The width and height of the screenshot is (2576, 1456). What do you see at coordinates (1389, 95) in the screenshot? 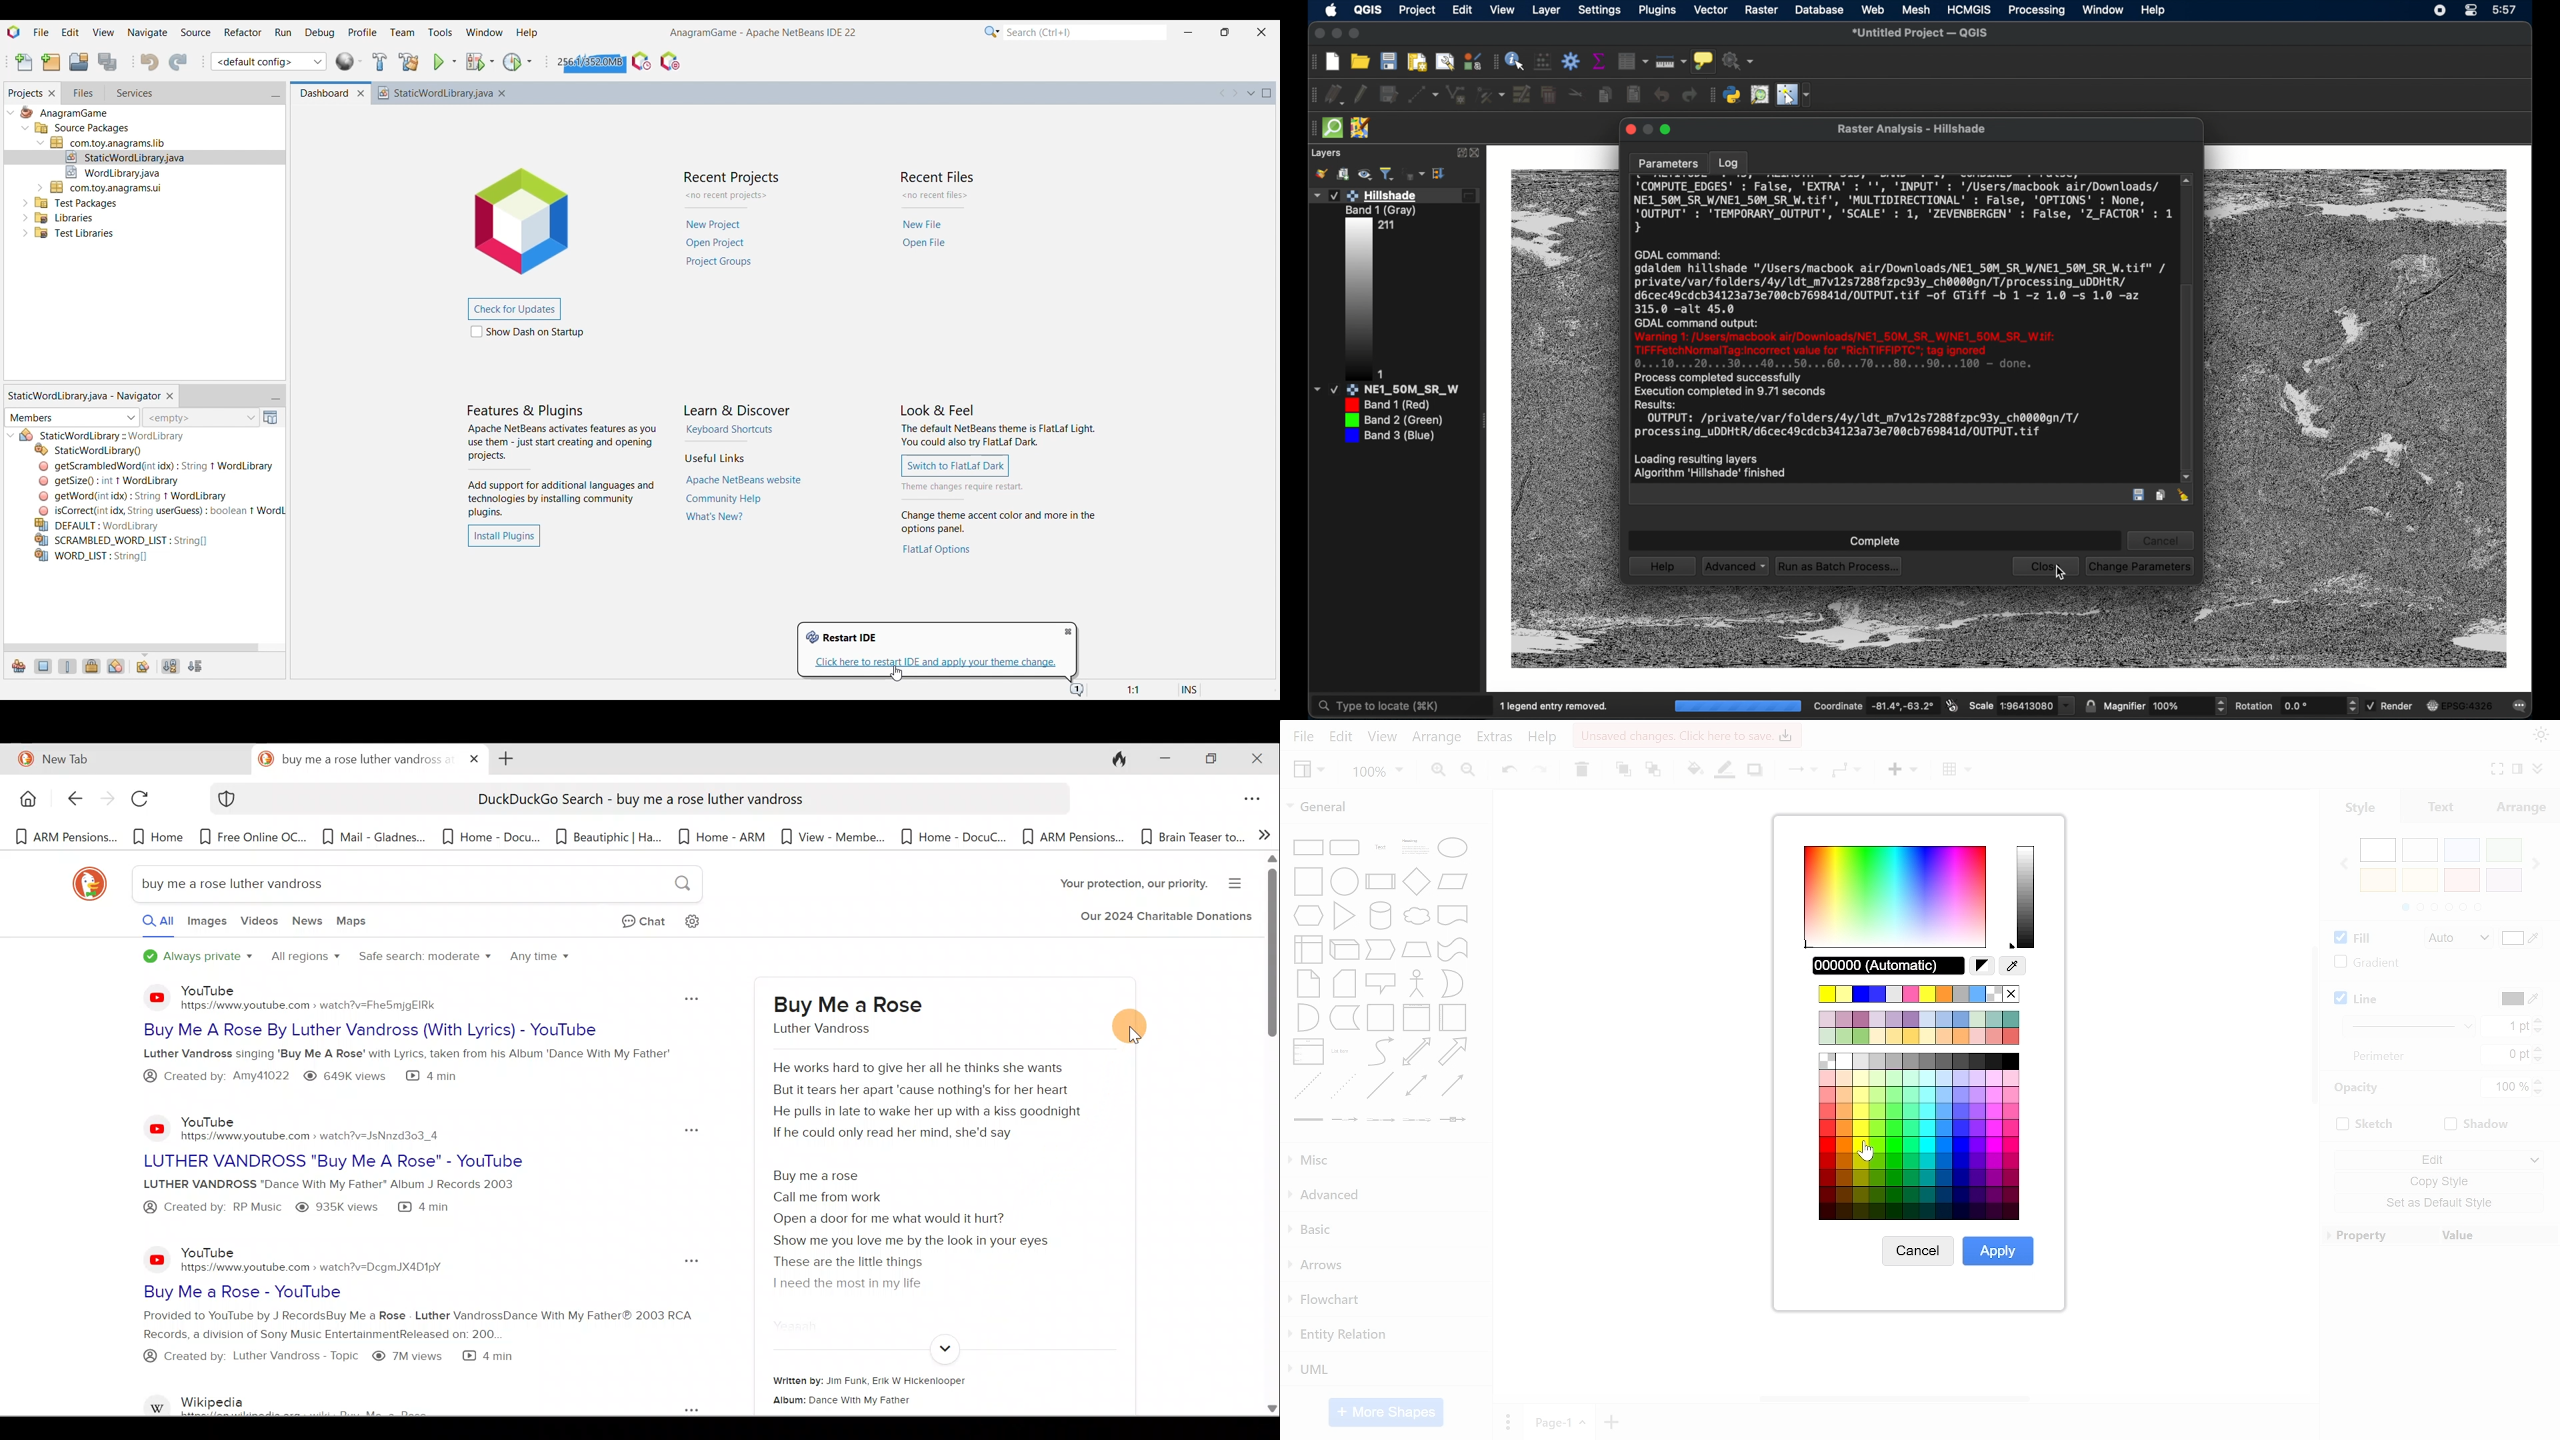
I see `save edits` at bounding box center [1389, 95].